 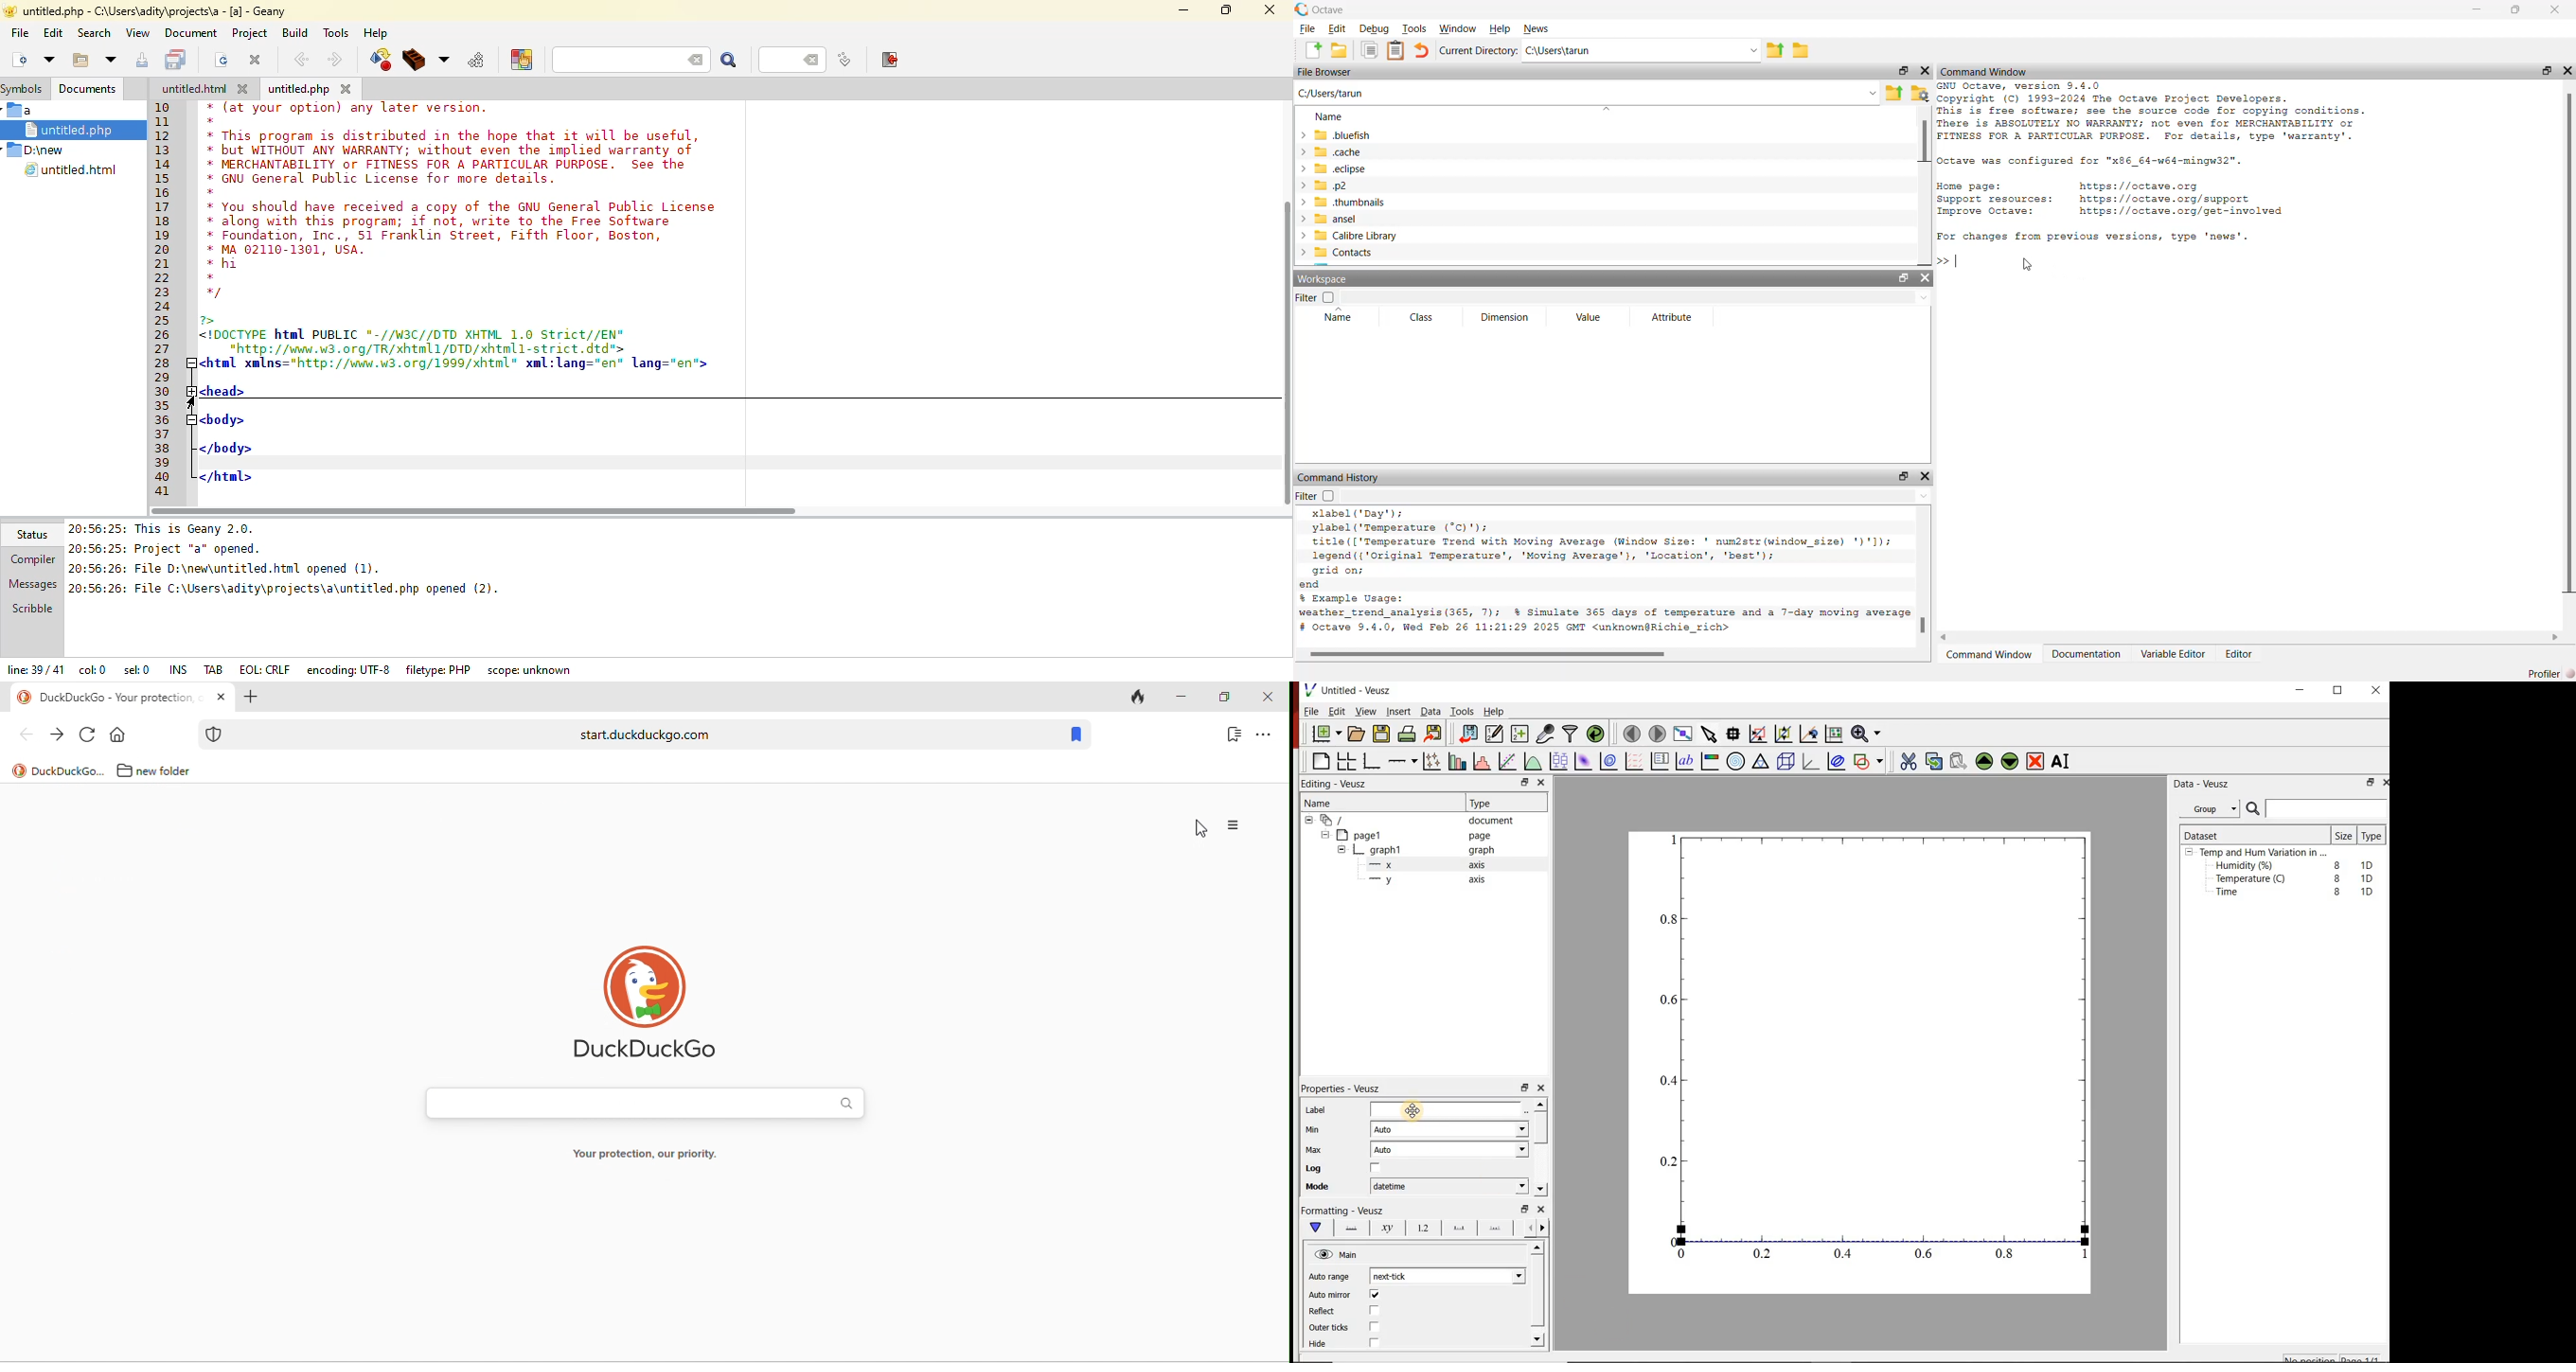 What do you see at coordinates (1326, 1188) in the screenshot?
I see `Mode` at bounding box center [1326, 1188].